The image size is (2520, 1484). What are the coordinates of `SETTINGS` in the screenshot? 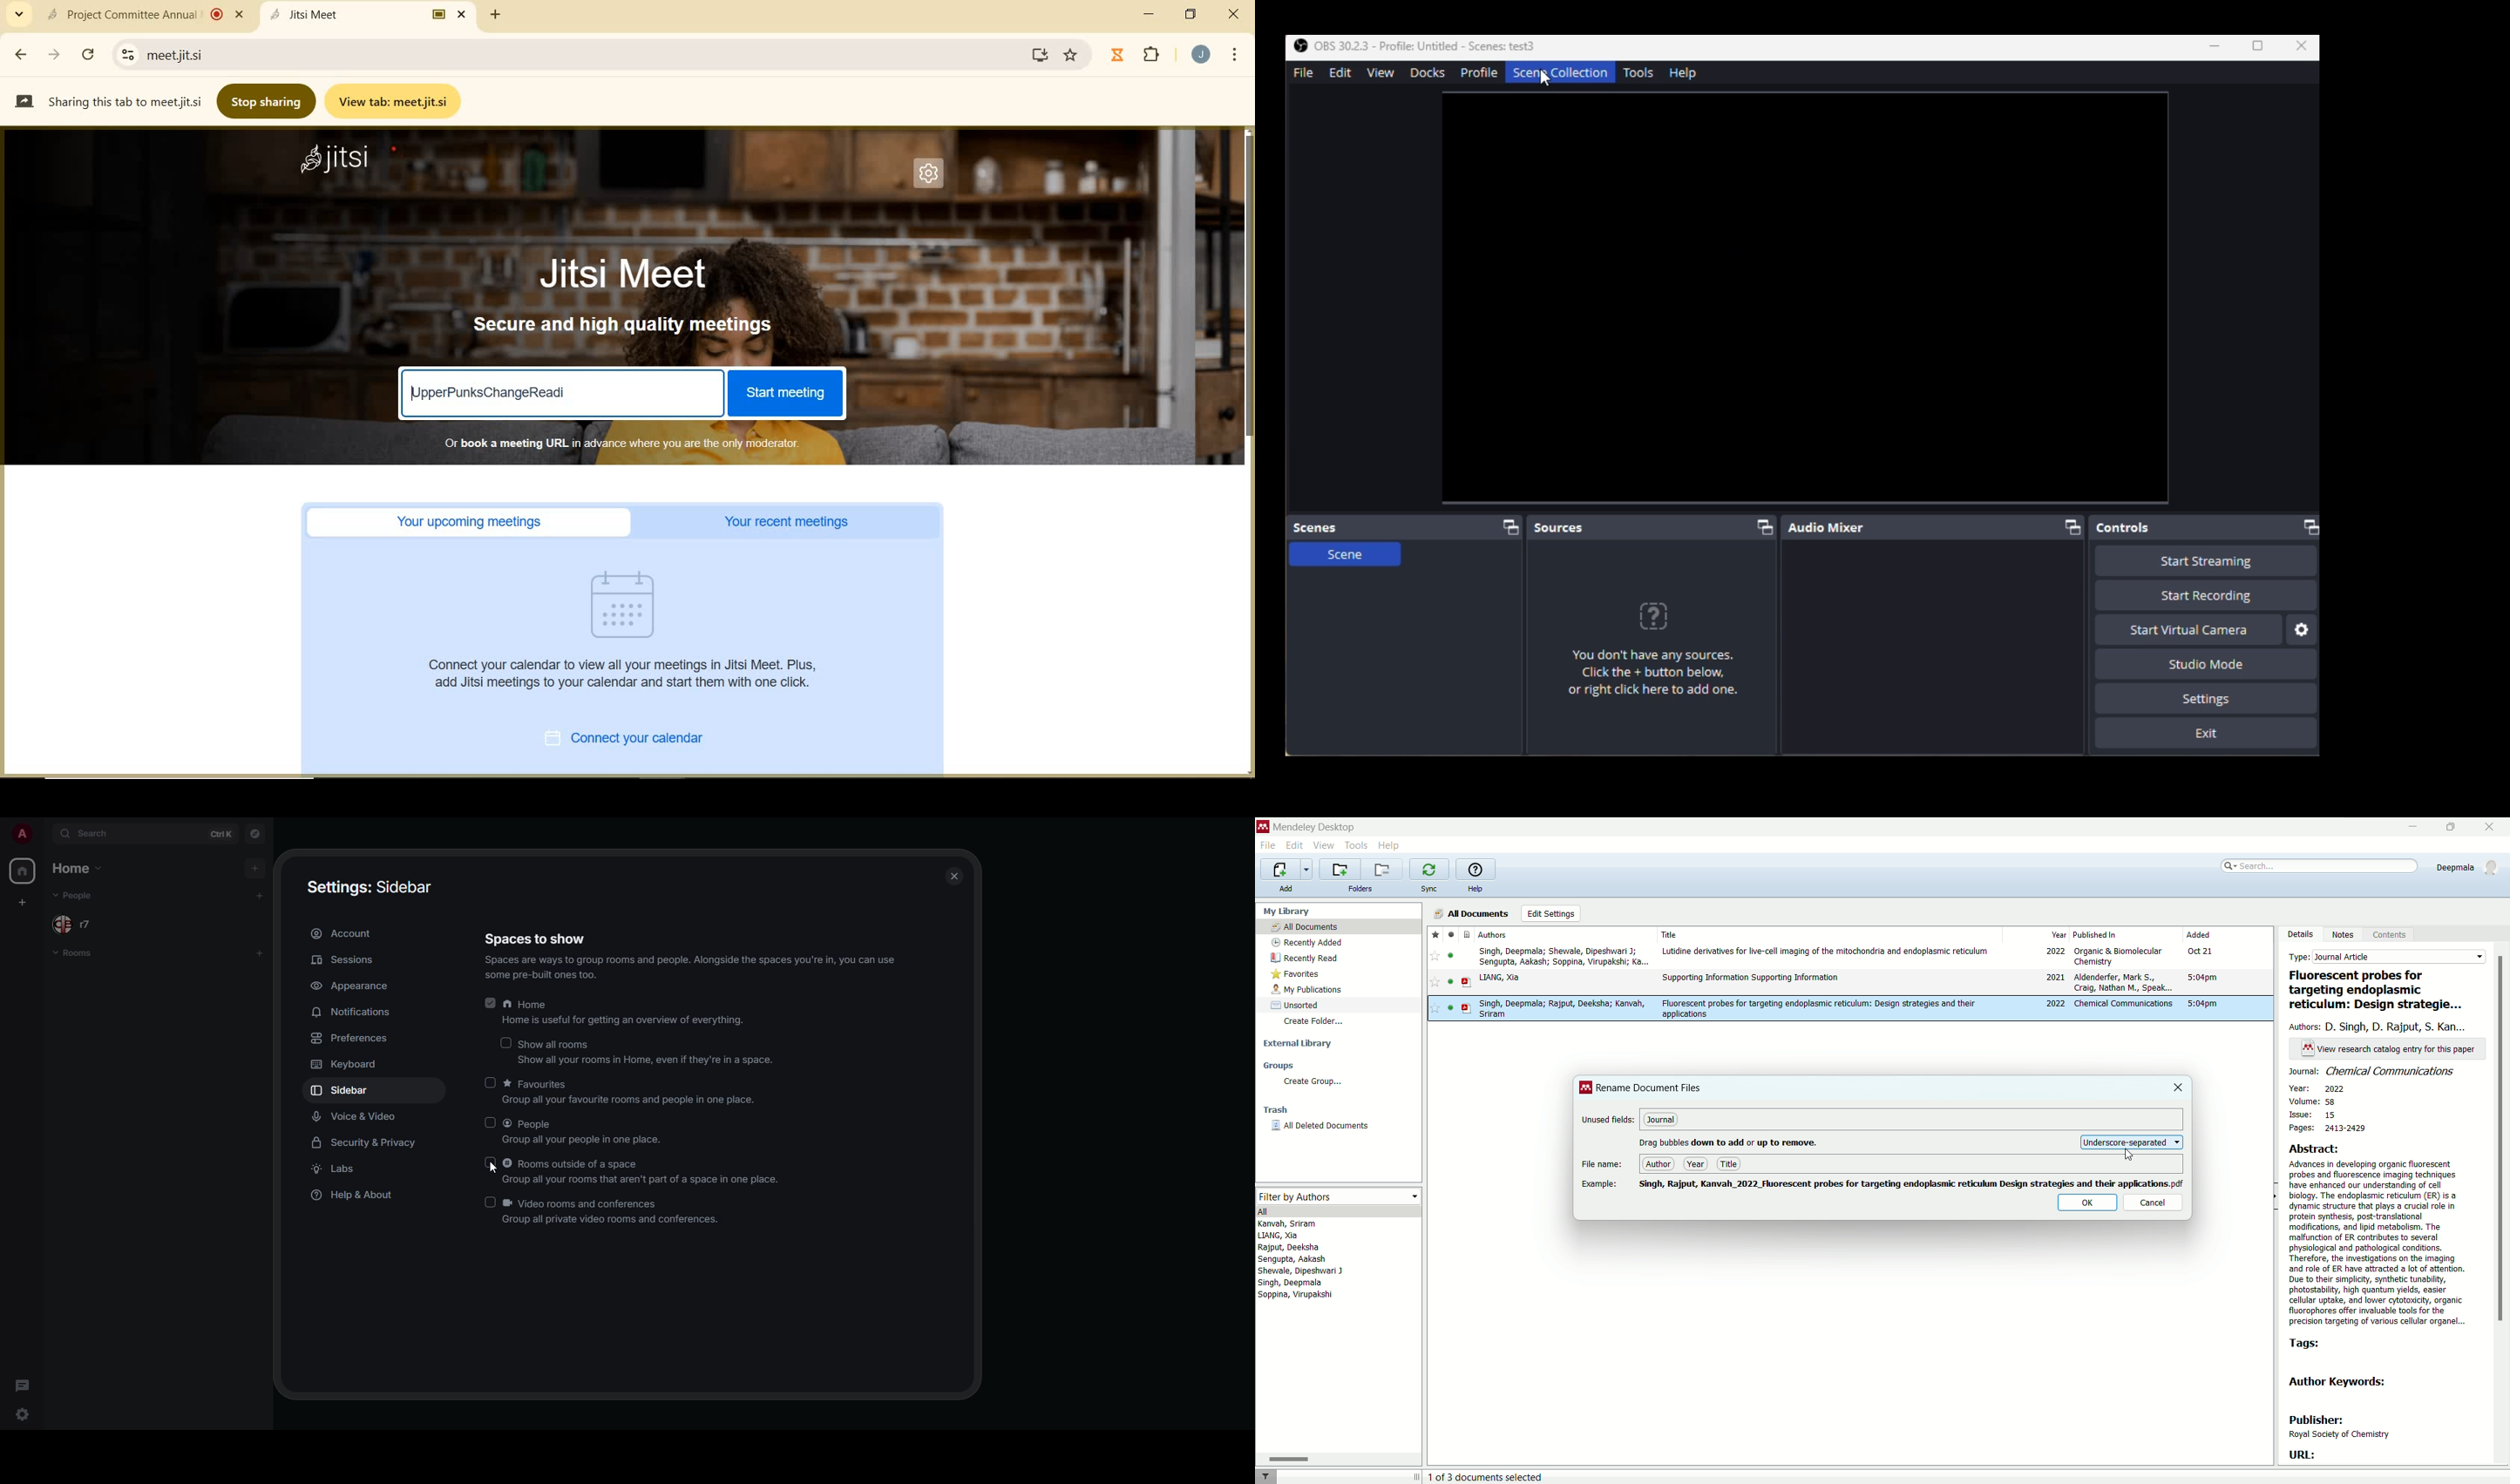 It's located at (933, 178).